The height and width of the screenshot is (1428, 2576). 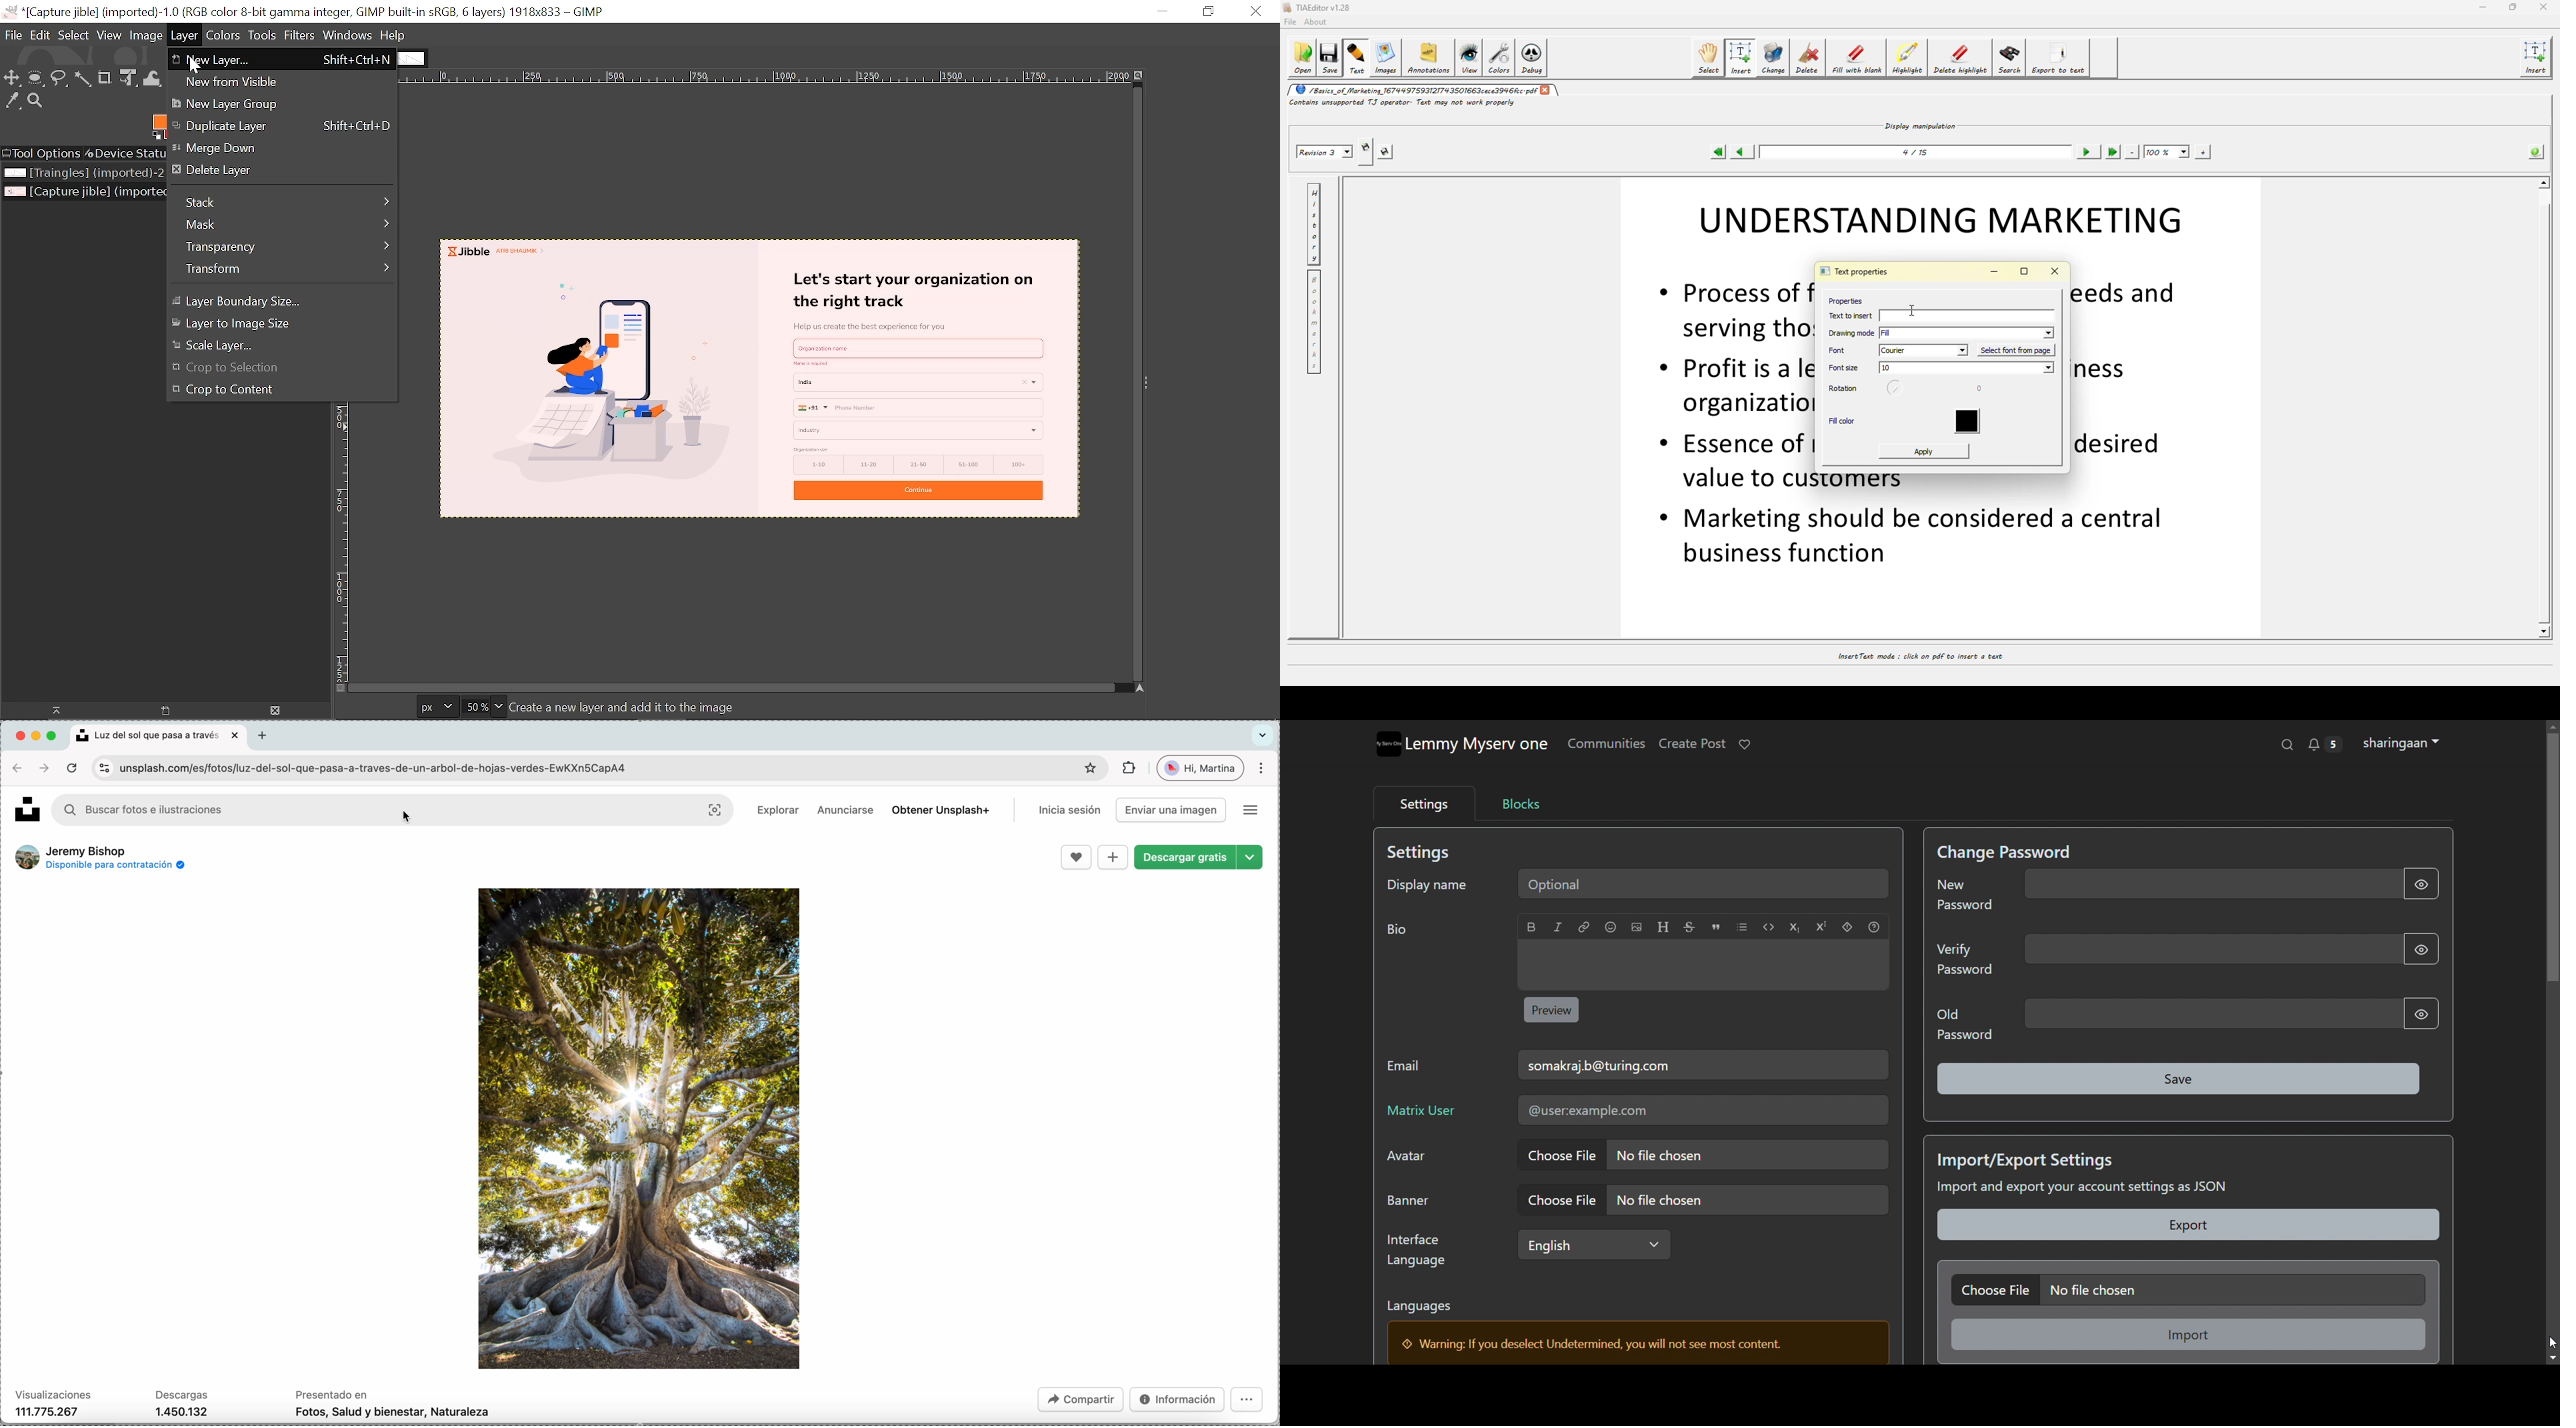 What do you see at coordinates (1552, 1010) in the screenshot?
I see `preview` at bounding box center [1552, 1010].